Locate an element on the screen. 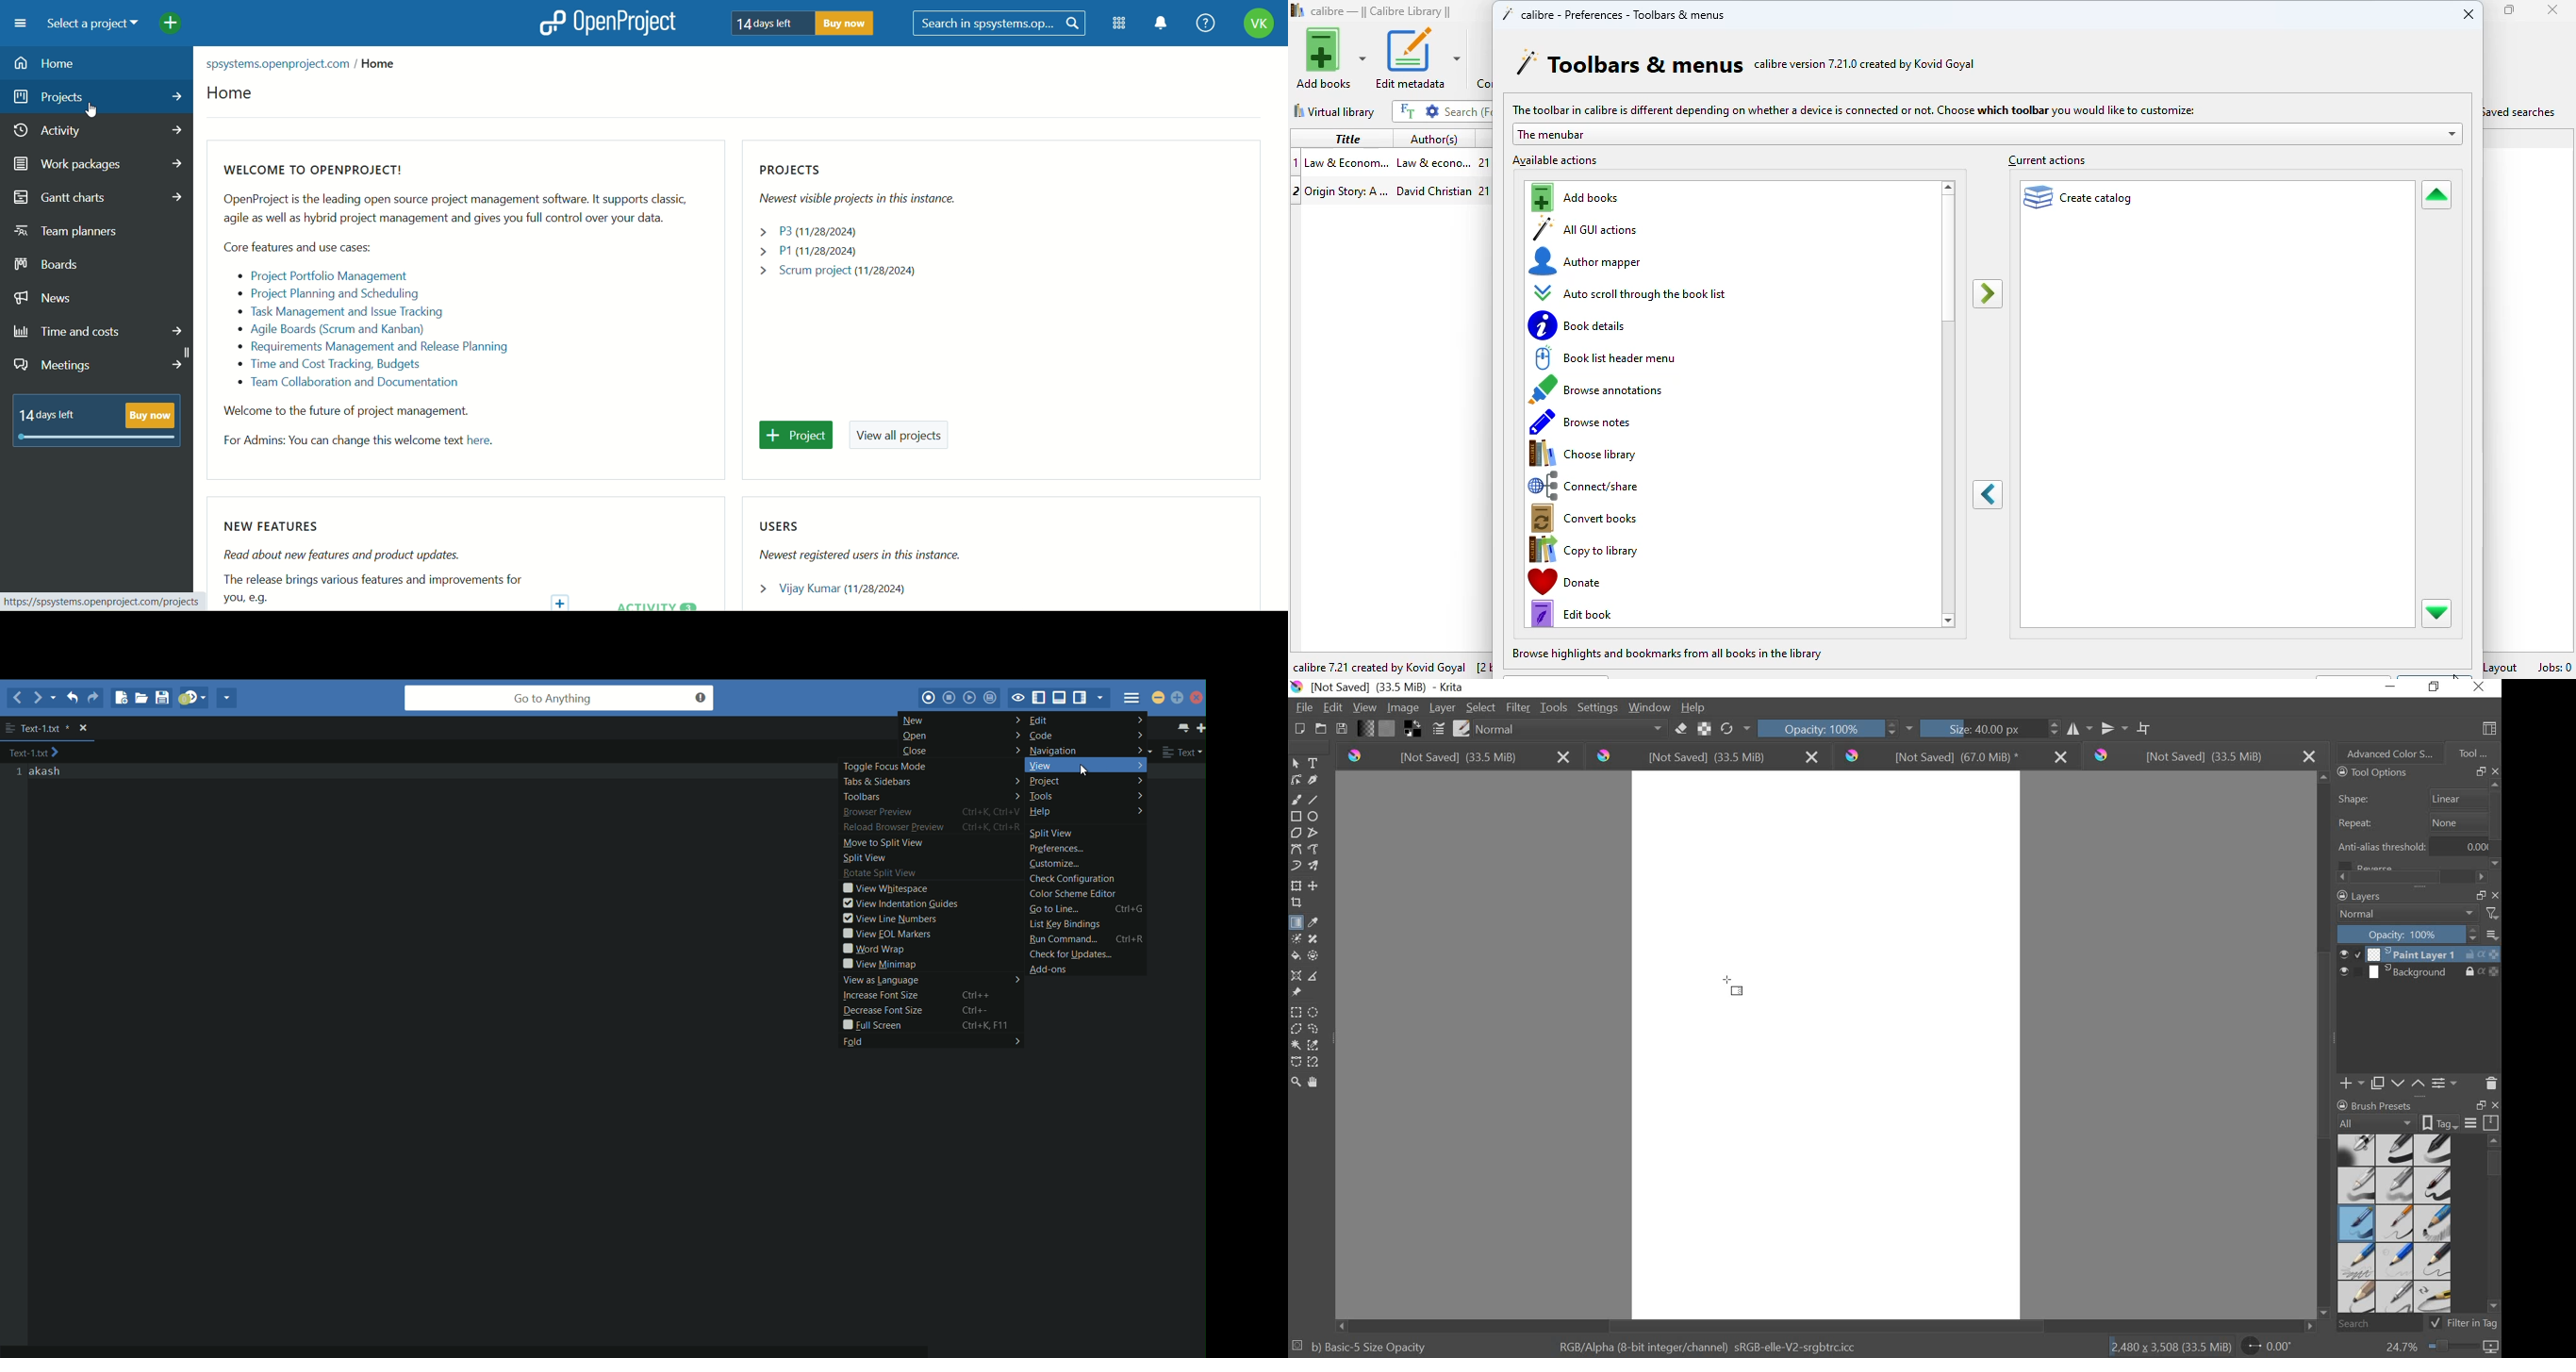 This screenshot has height=1372, width=2576. search is located at coordinates (1466, 111).